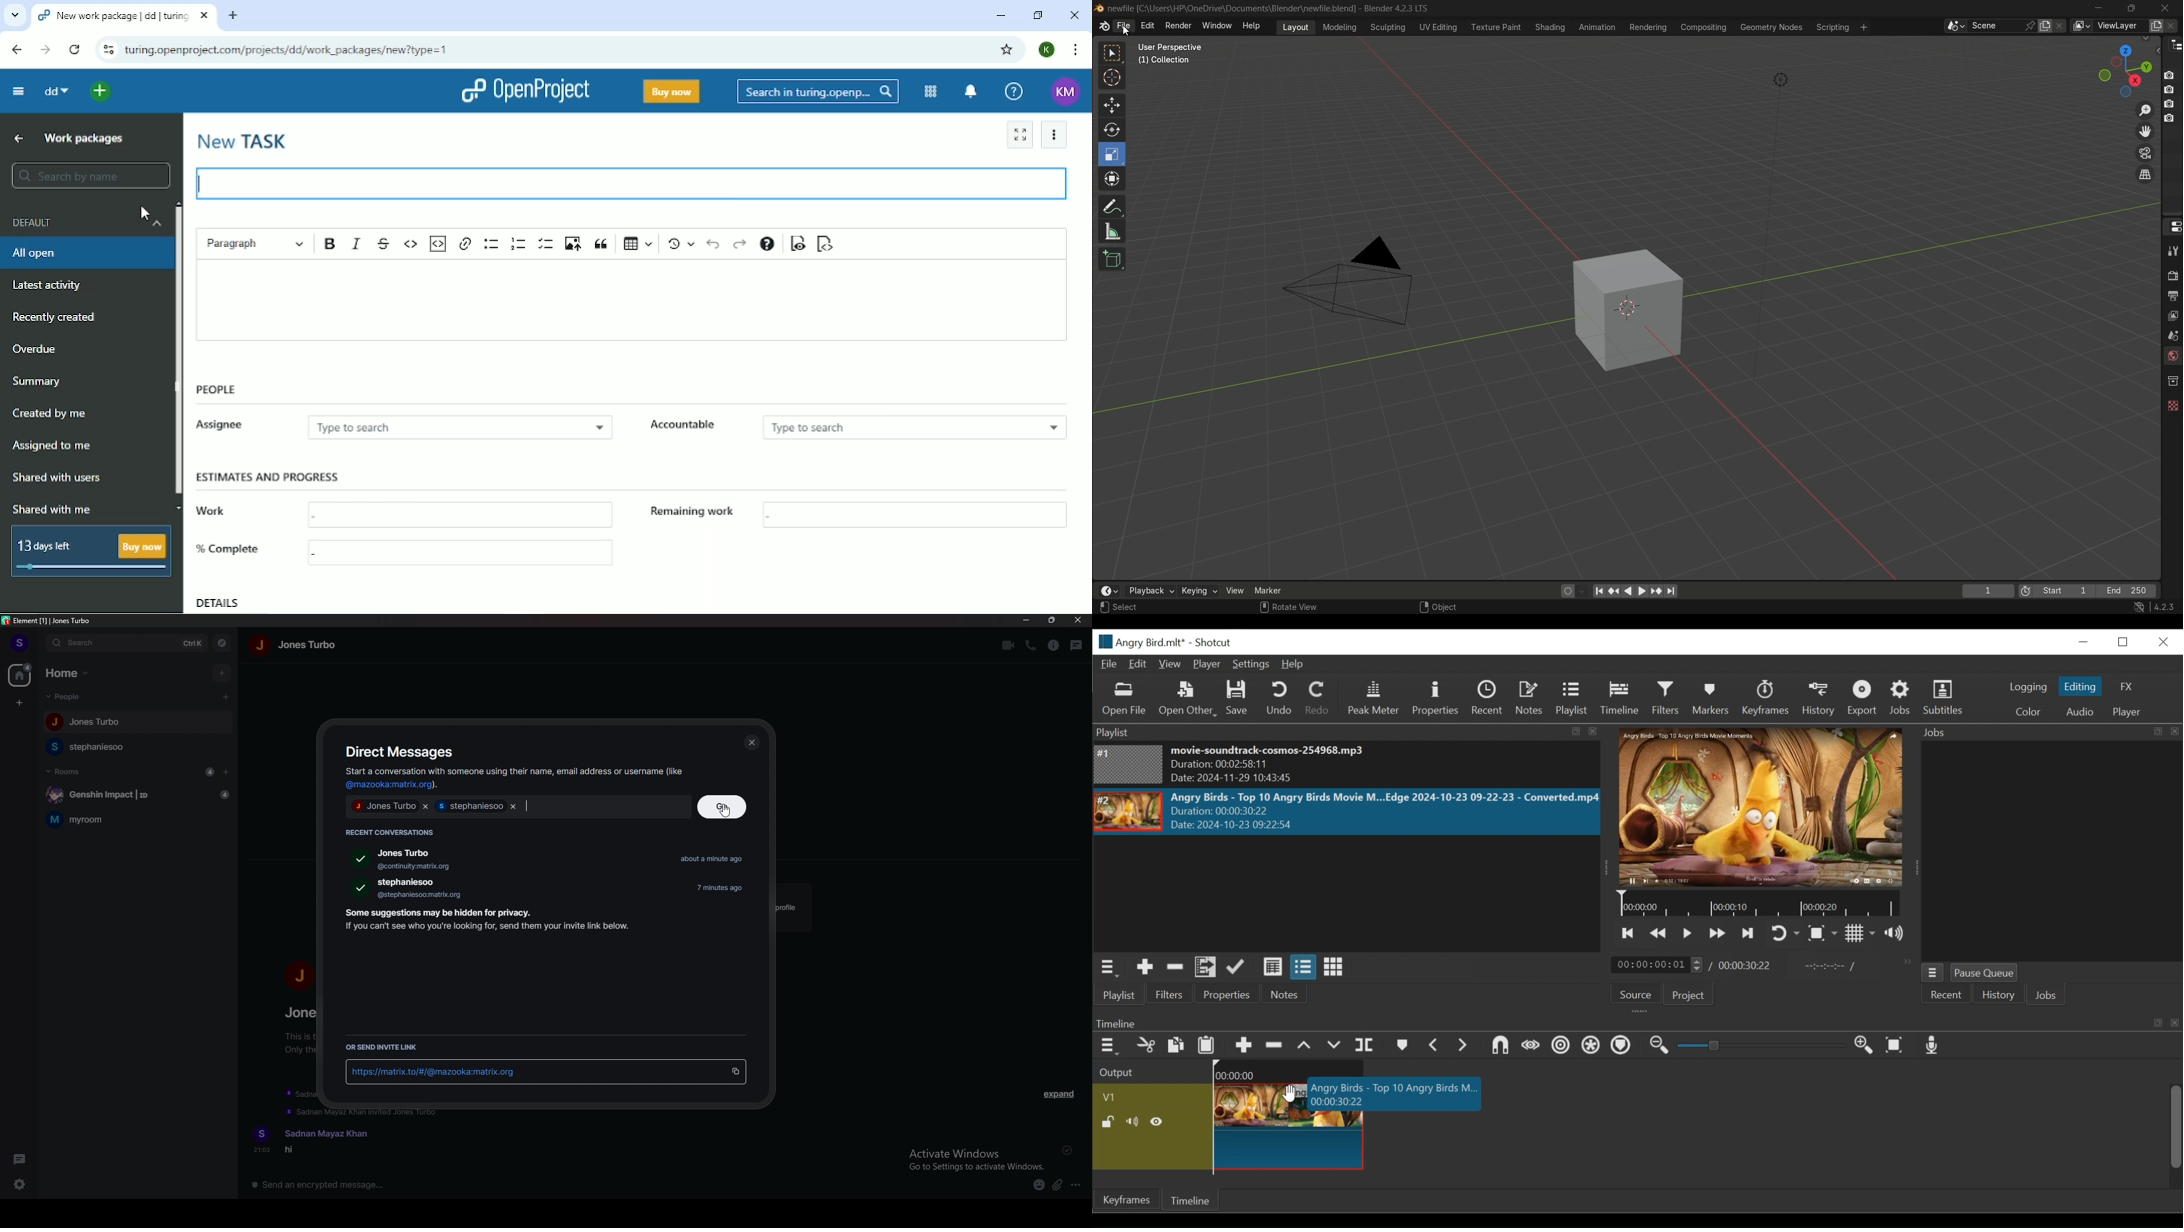  I want to click on Split Playhead, so click(1364, 1046).